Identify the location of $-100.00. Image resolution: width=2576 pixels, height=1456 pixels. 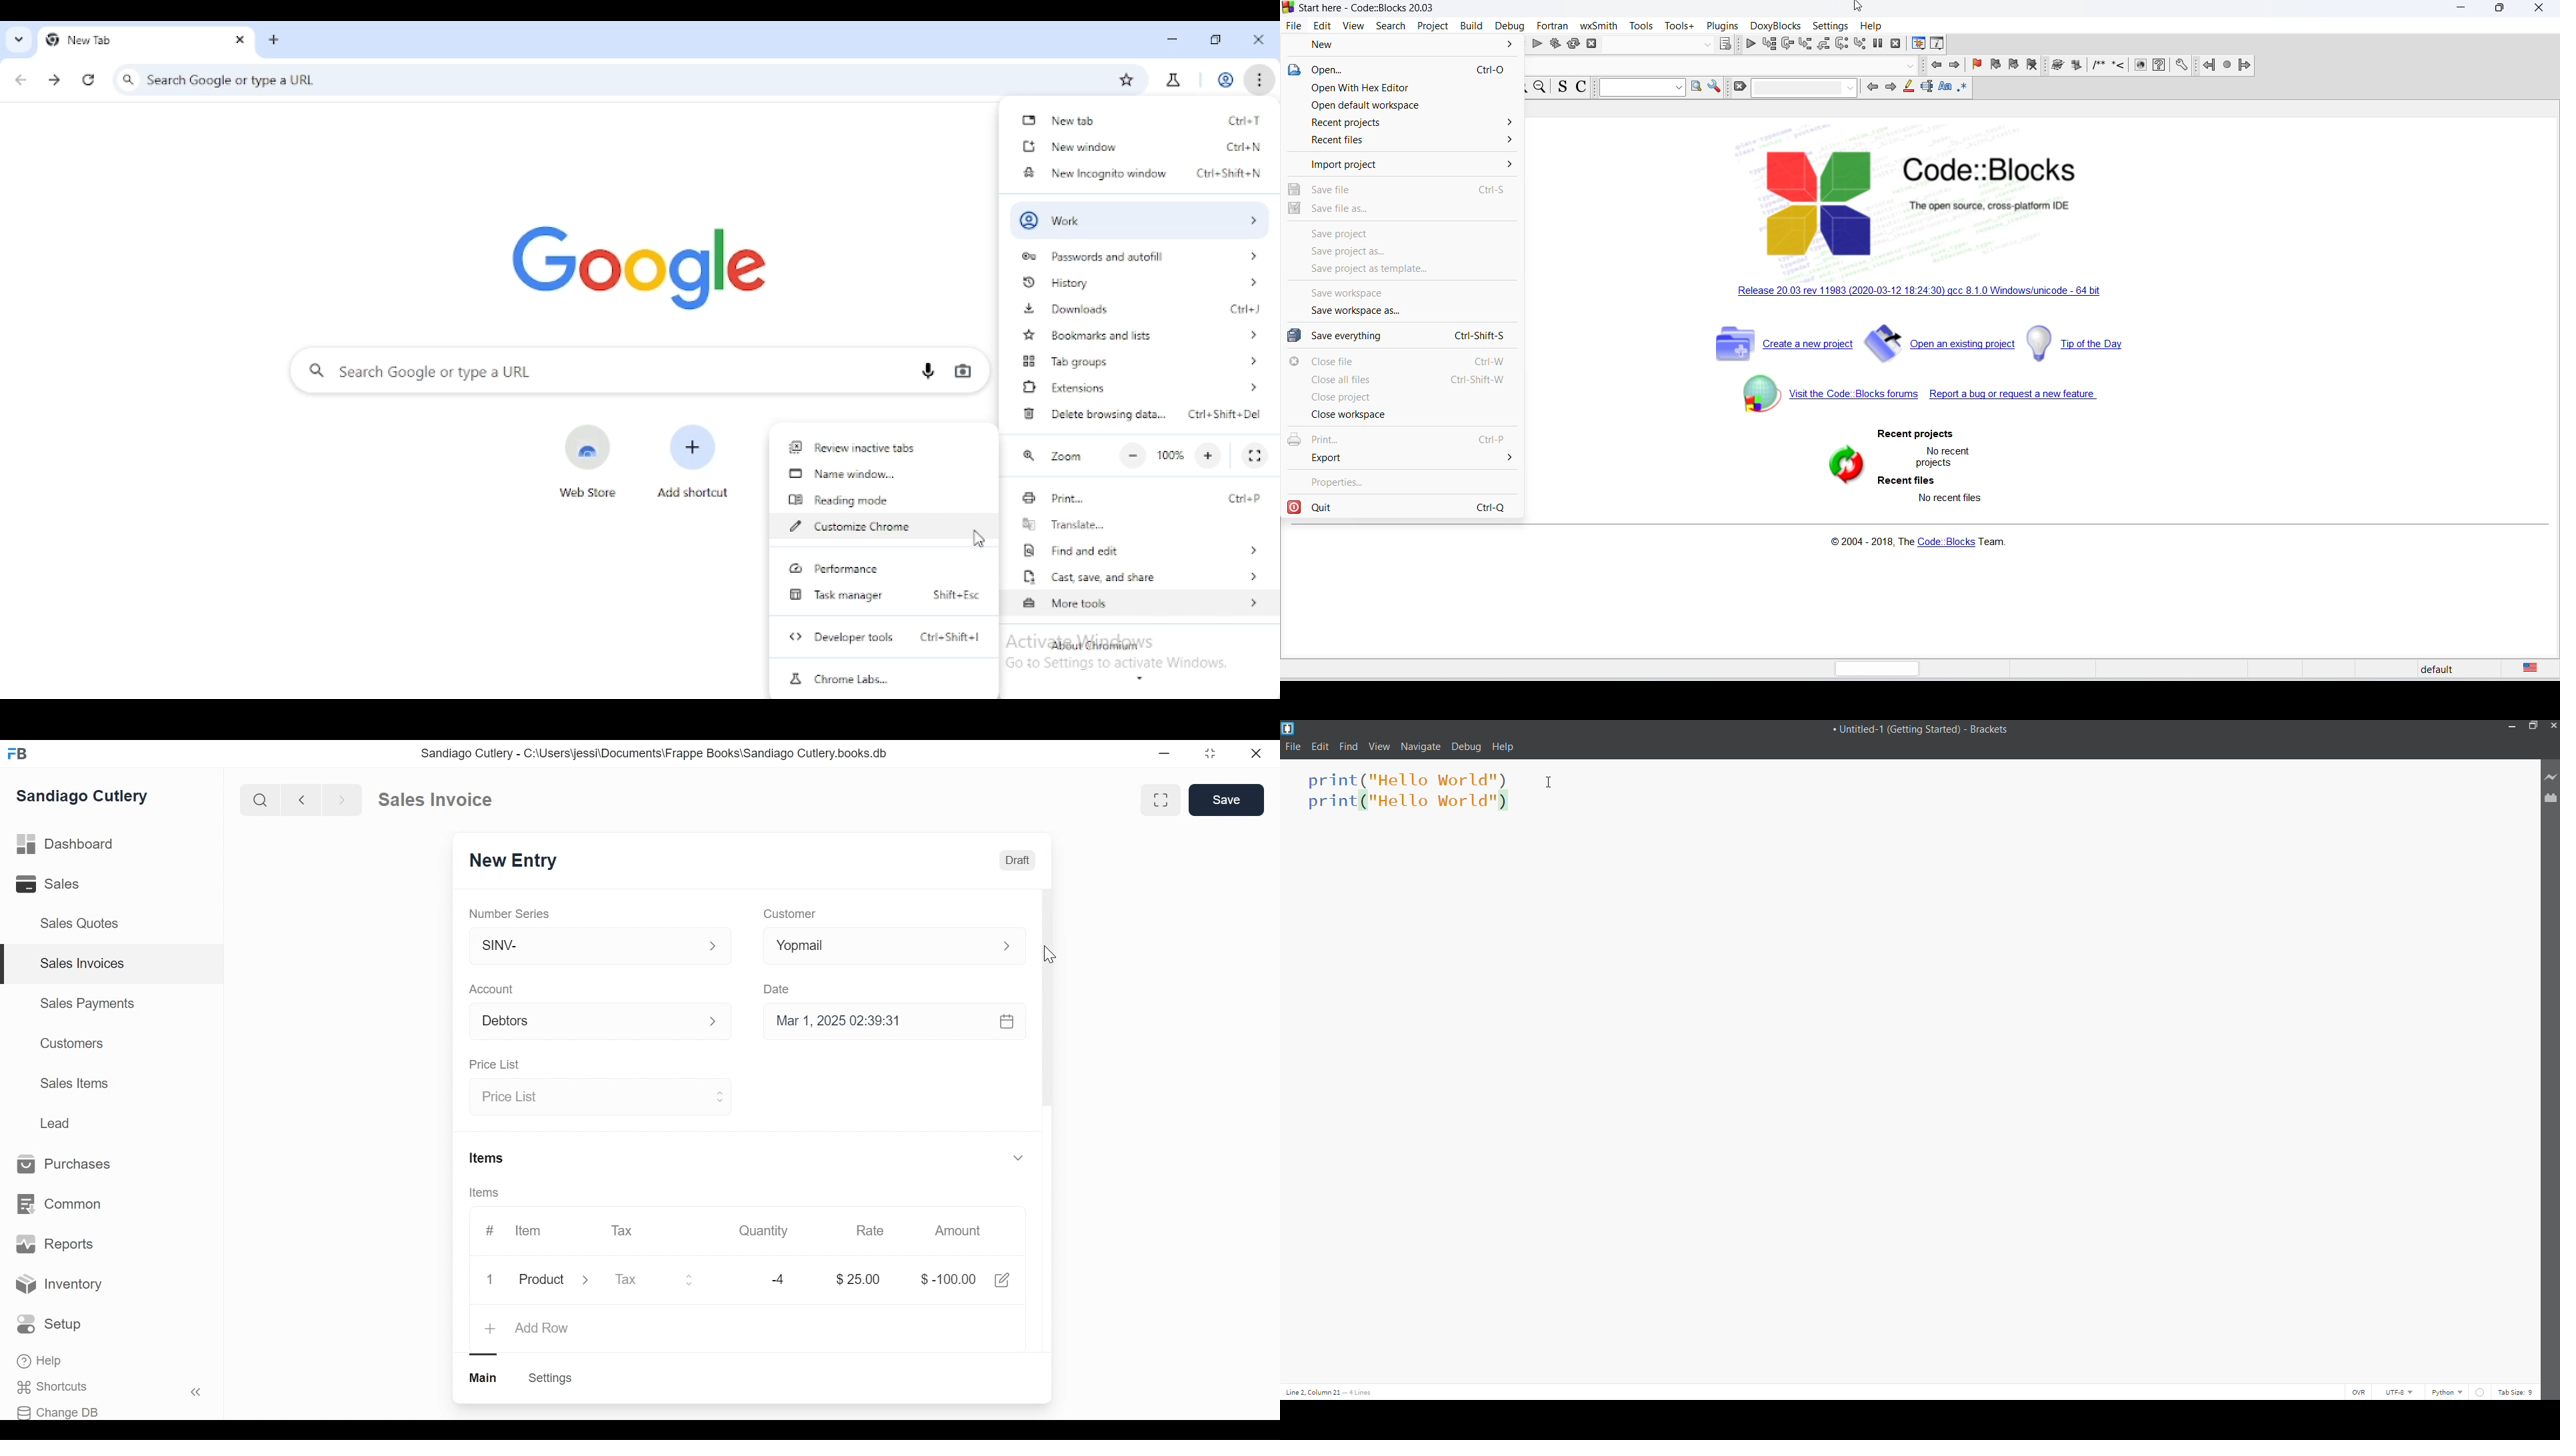
(949, 1279).